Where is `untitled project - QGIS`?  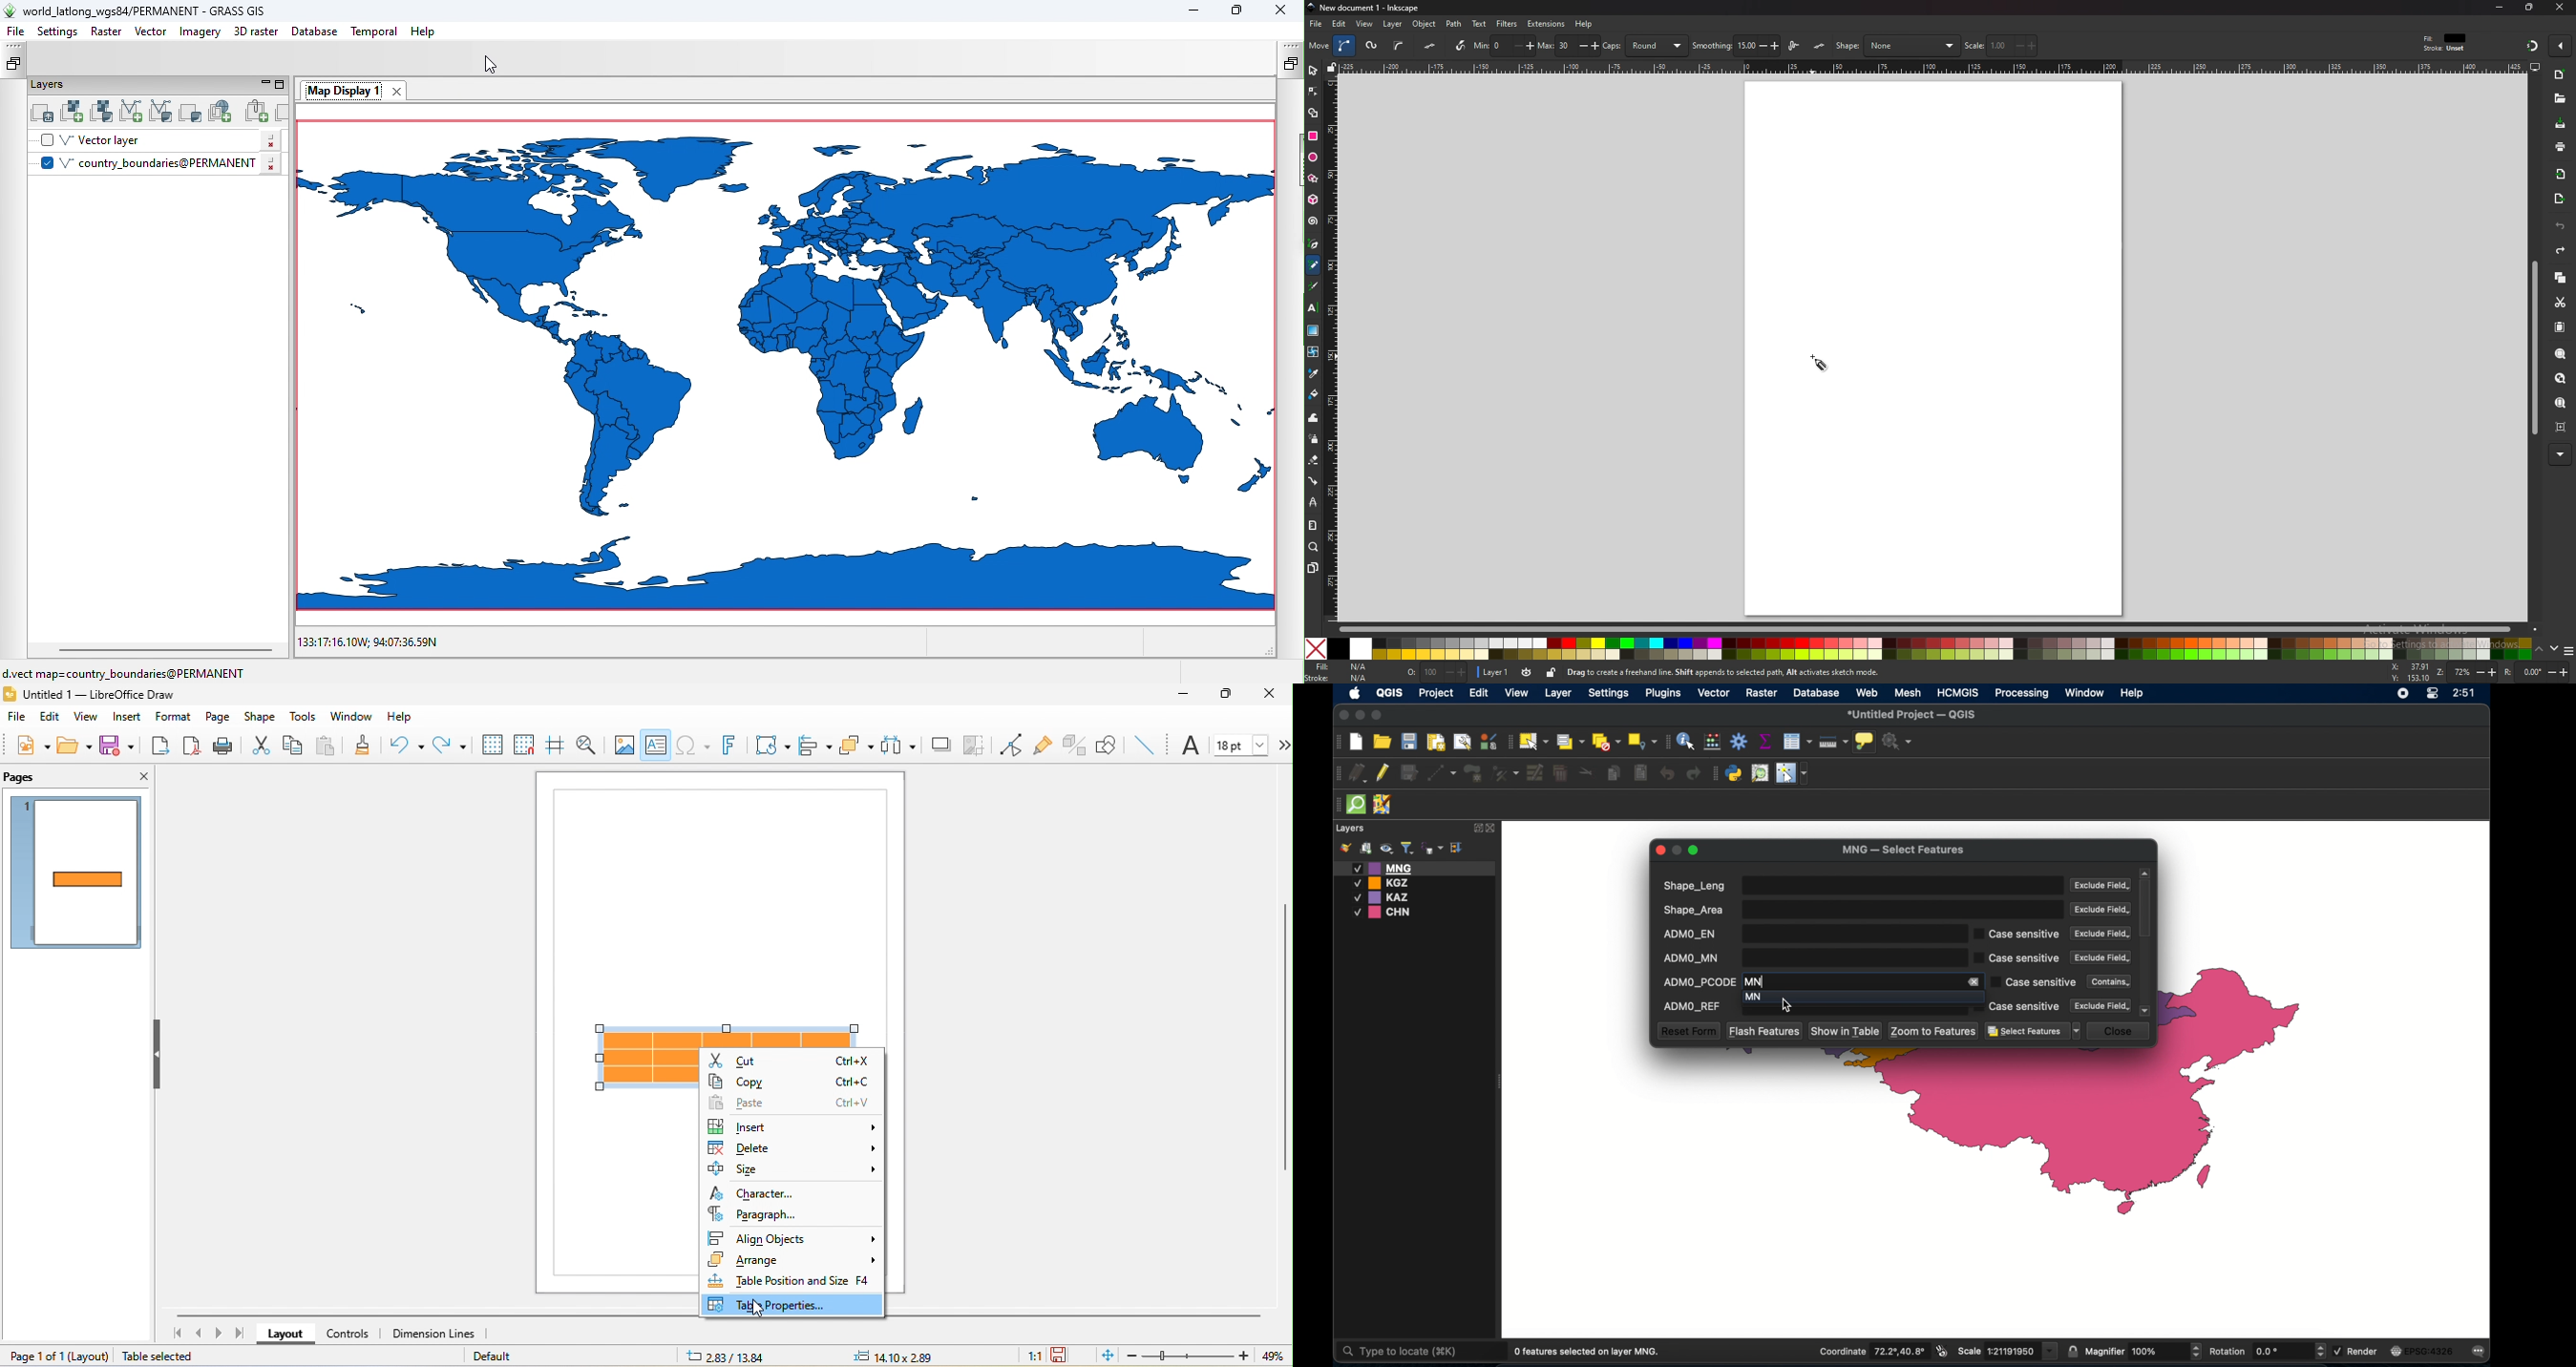 untitled project - QGIS is located at coordinates (1913, 715).